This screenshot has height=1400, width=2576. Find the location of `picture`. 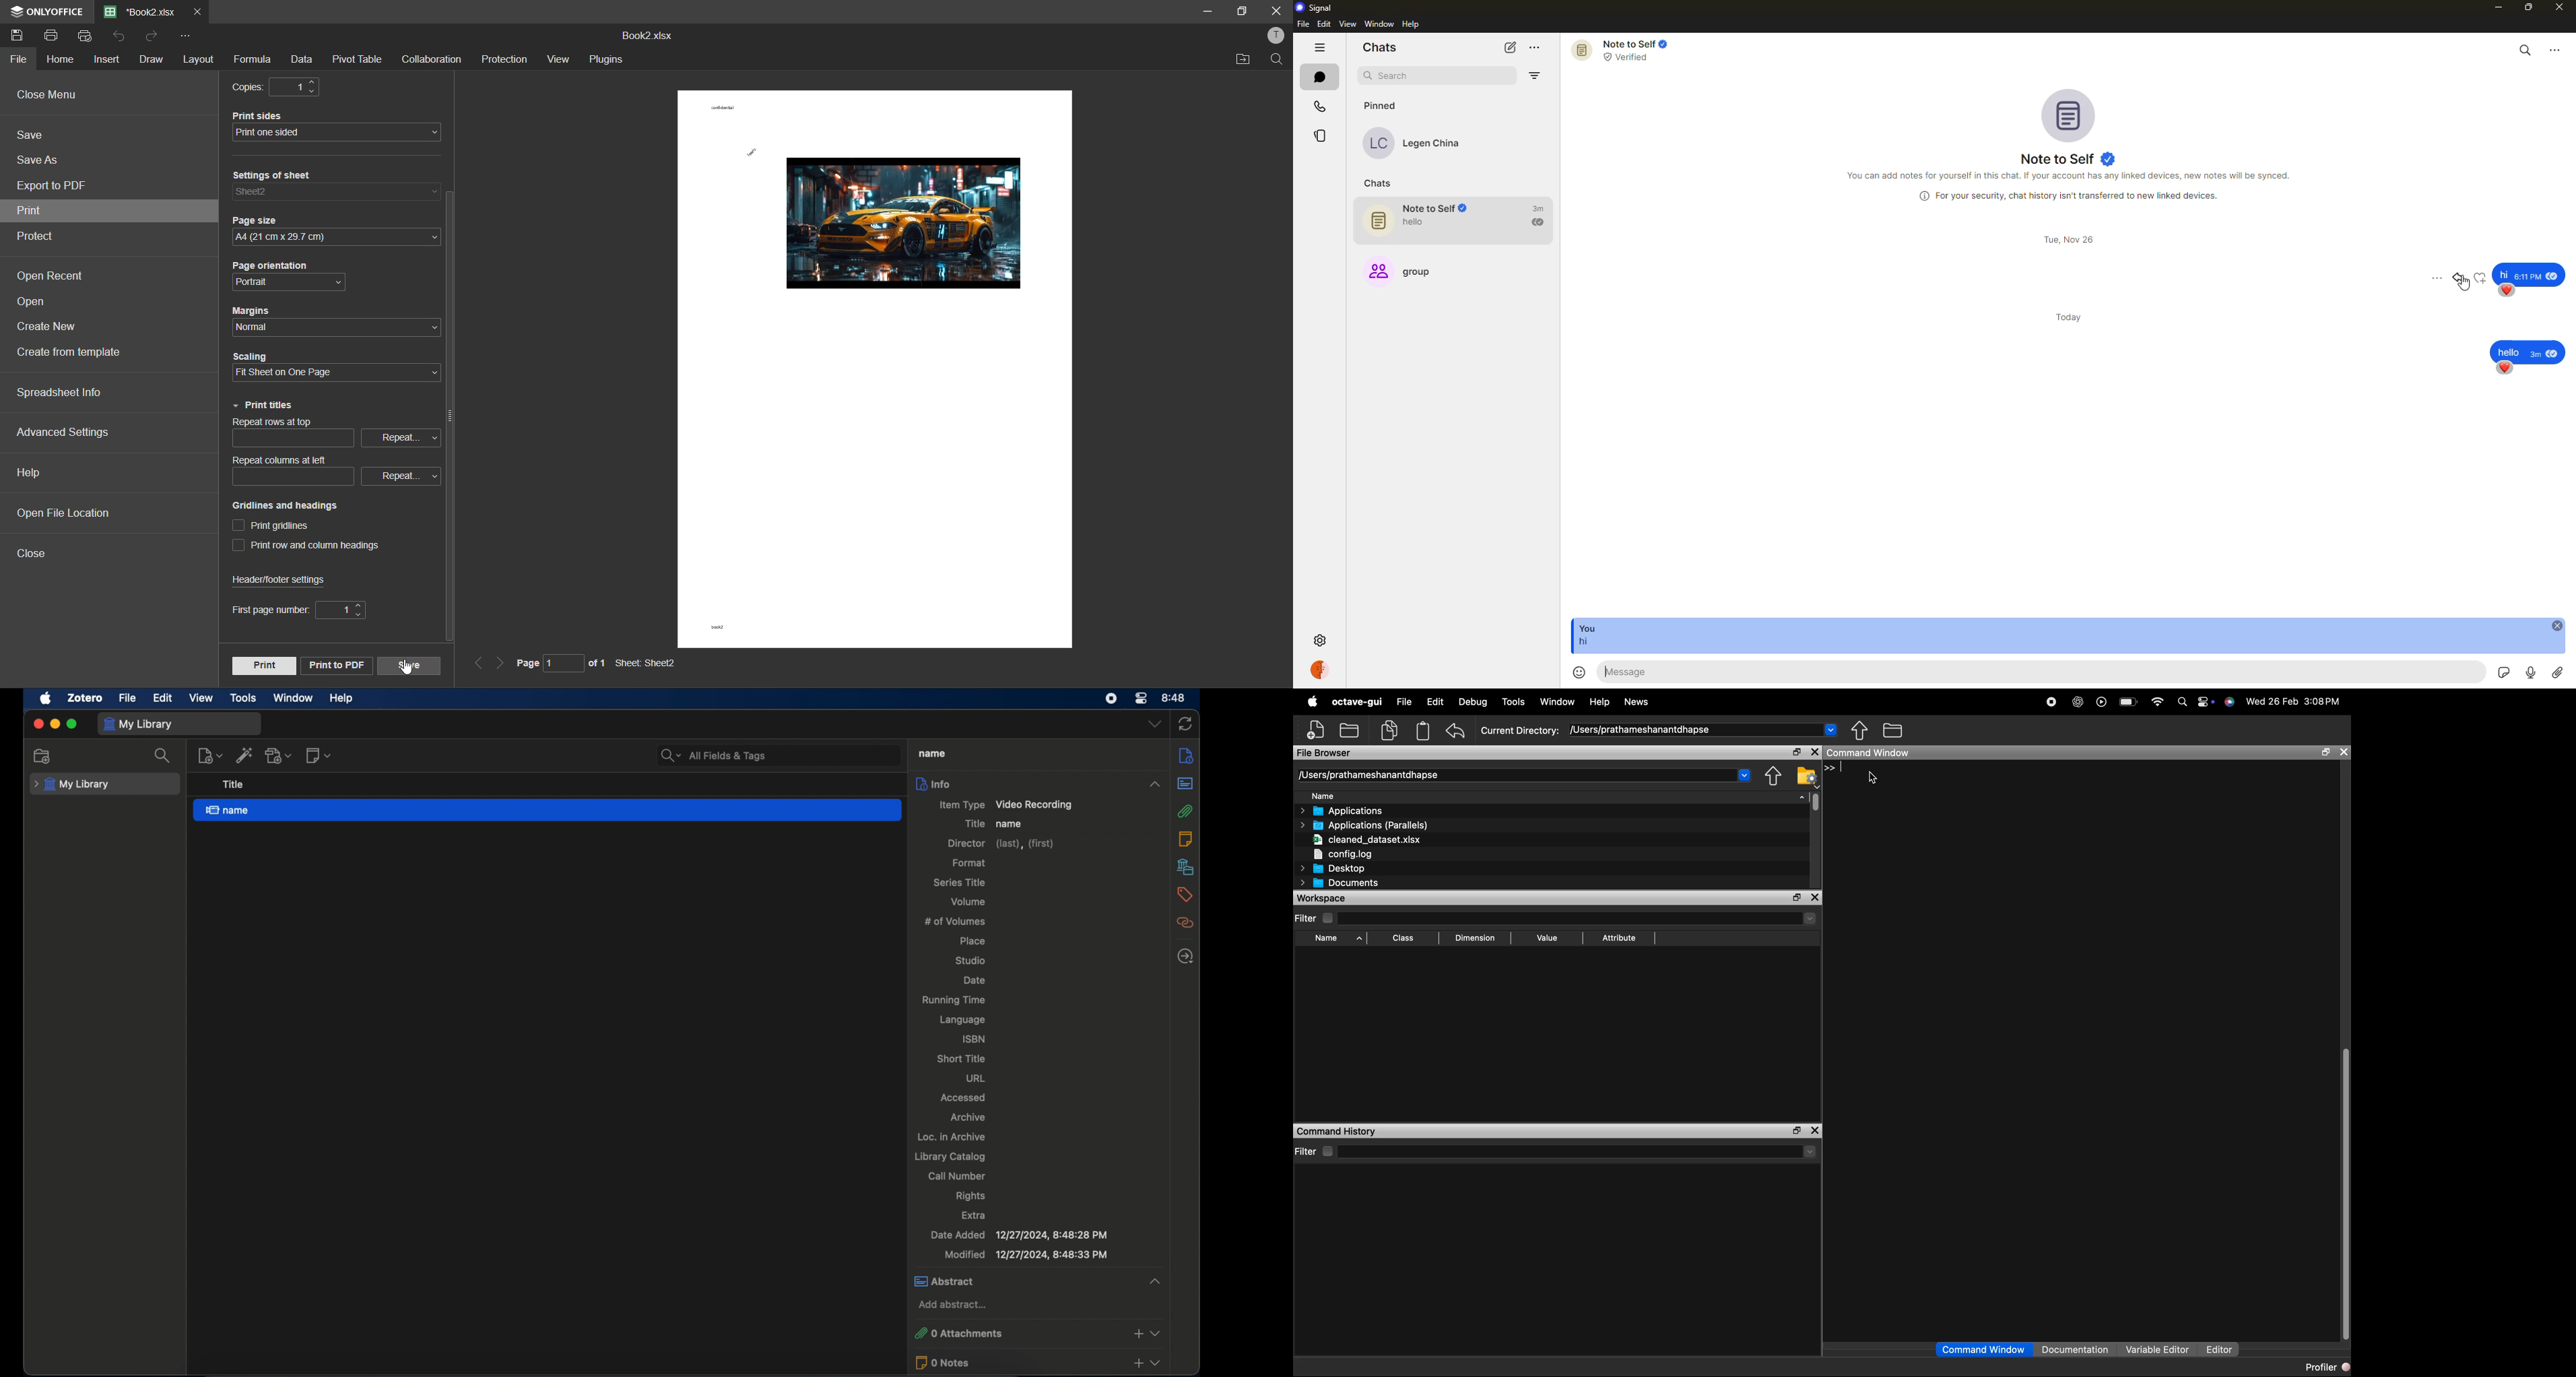

picture is located at coordinates (900, 222).